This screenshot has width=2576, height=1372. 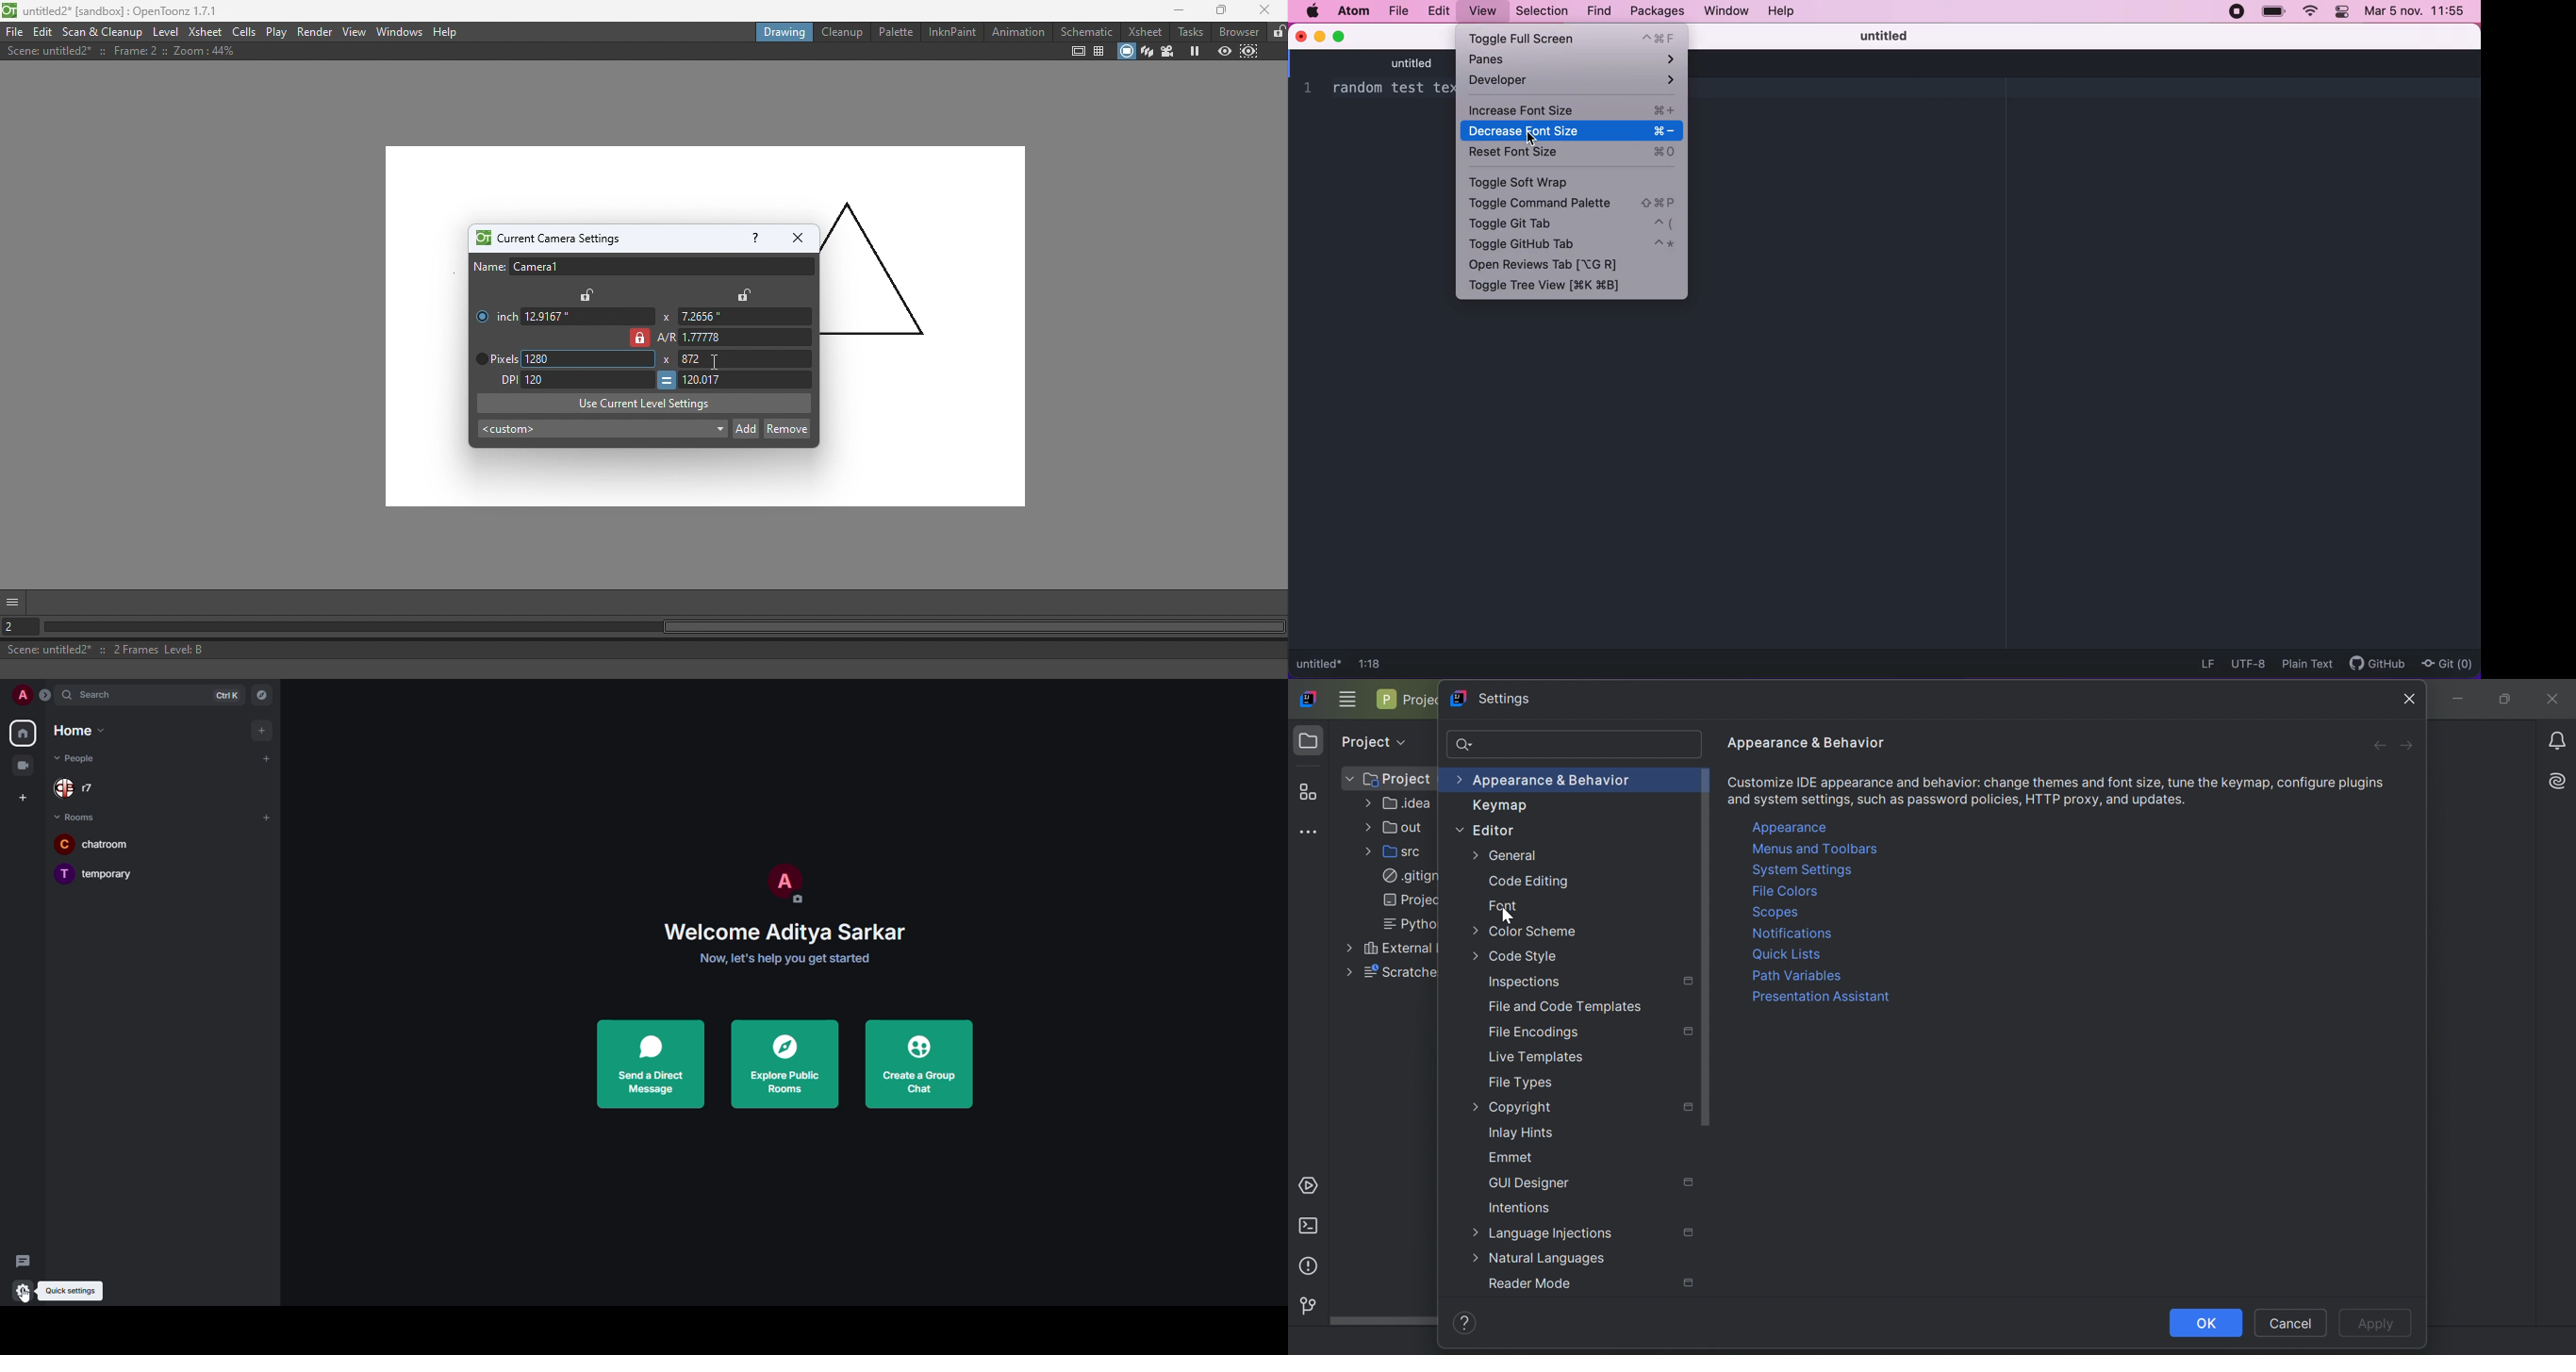 I want to click on toggle full screen, so click(x=1574, y=38).